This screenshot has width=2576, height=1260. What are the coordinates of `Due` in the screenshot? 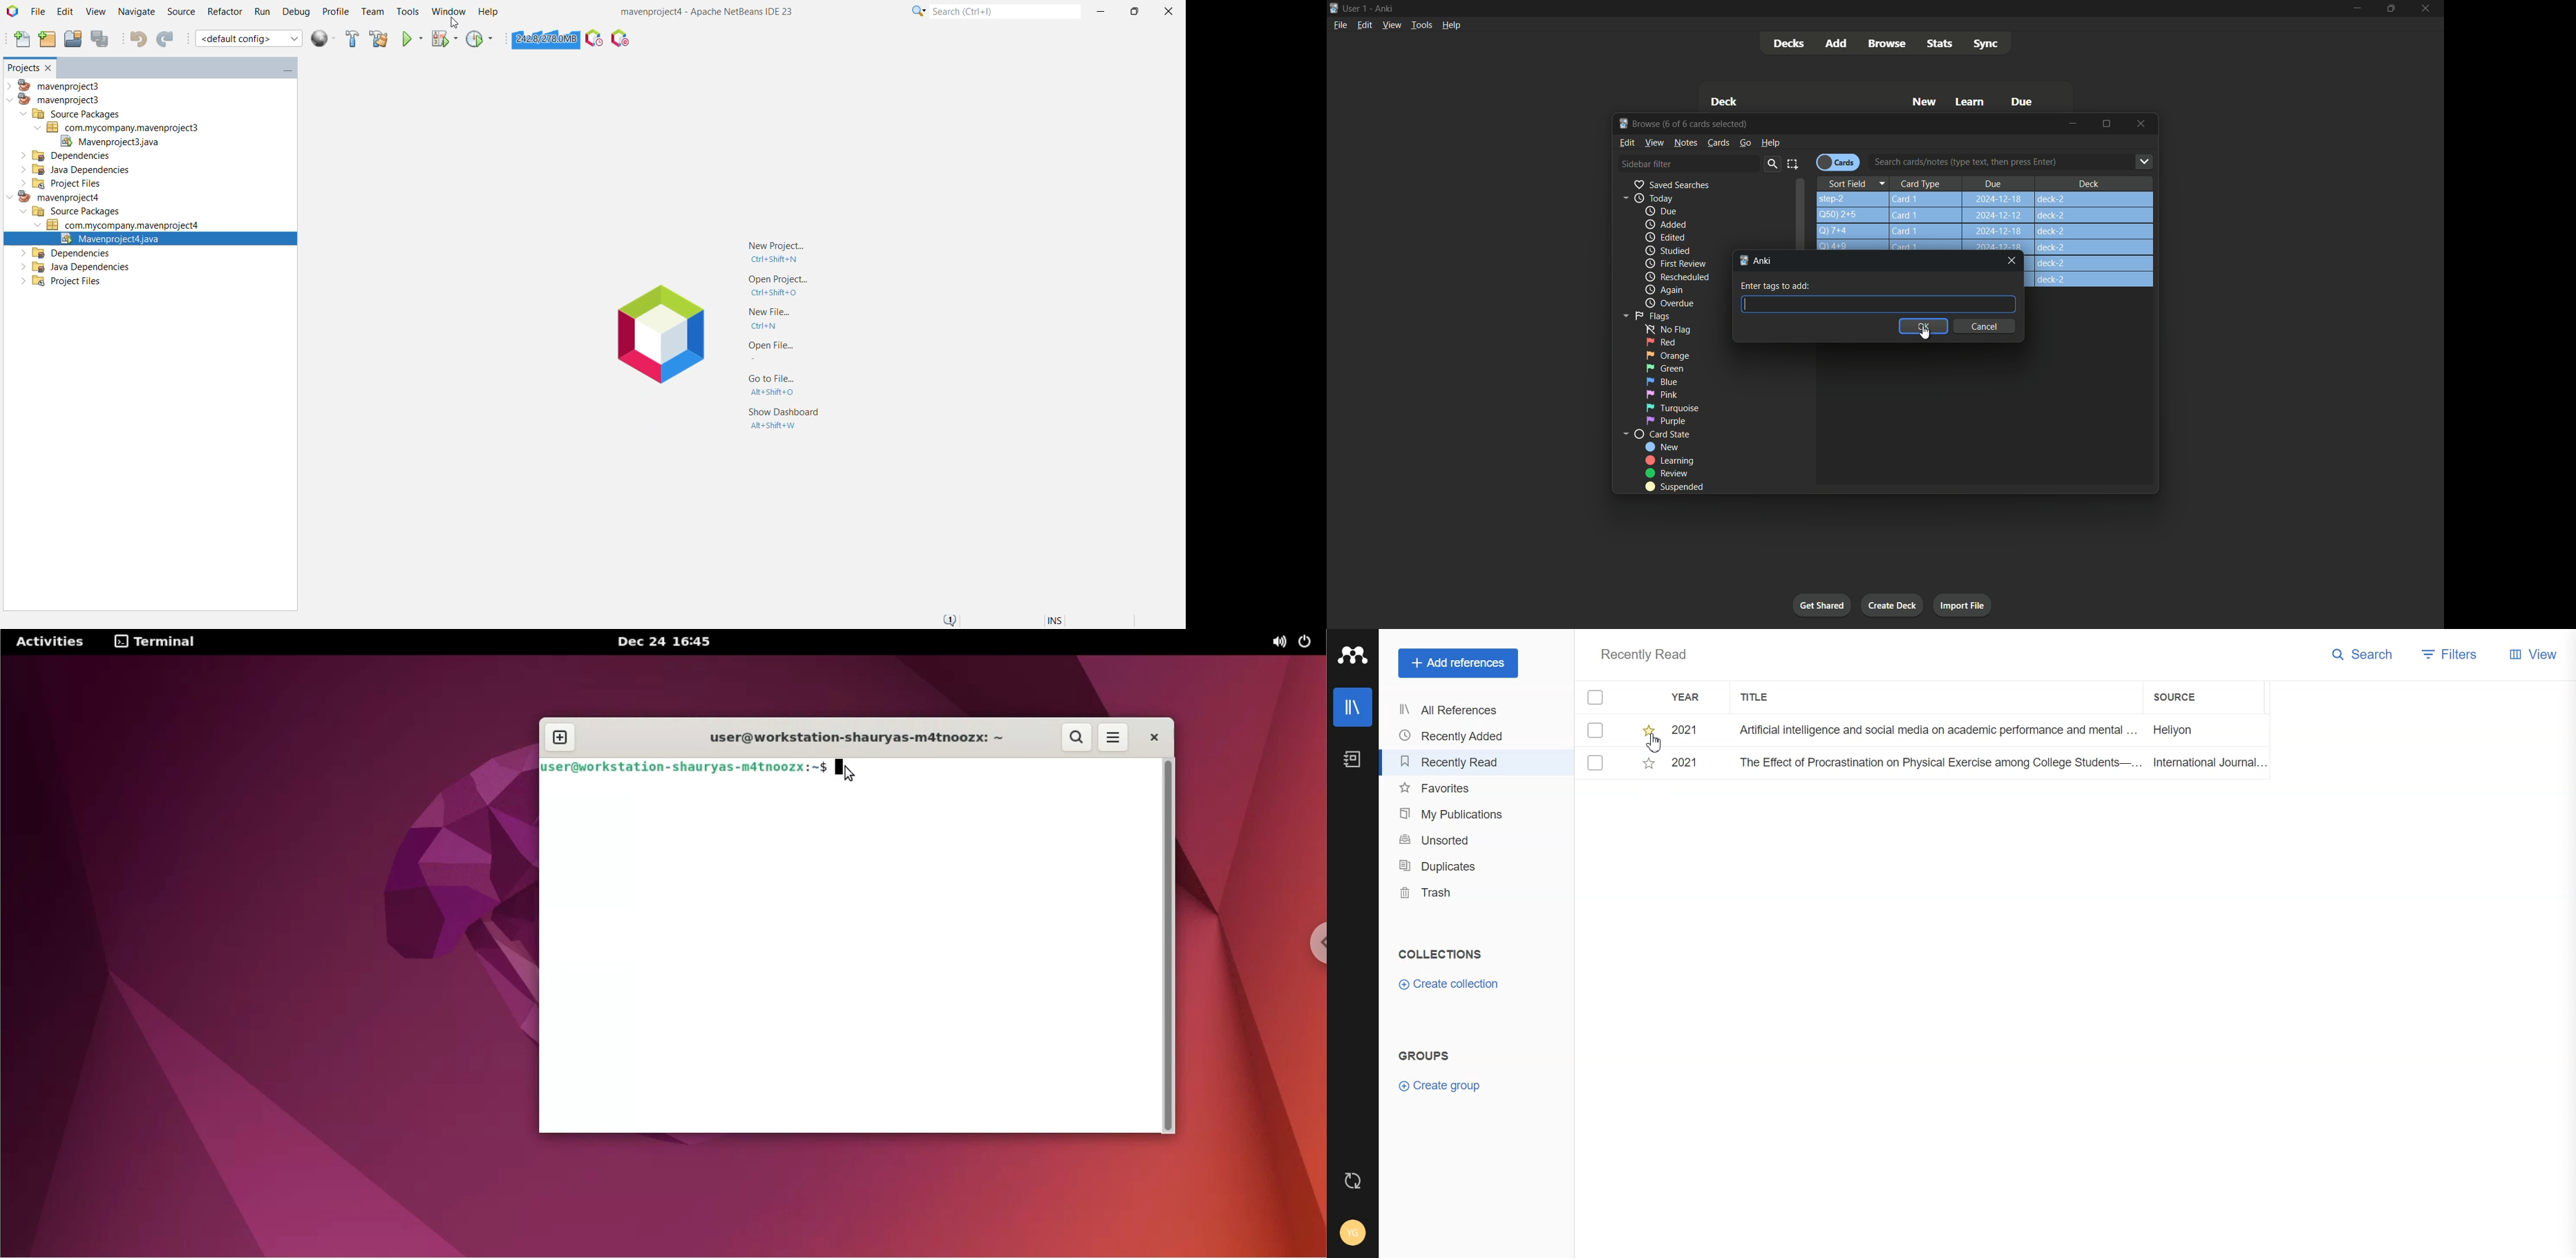 It's located at (1993, 183).